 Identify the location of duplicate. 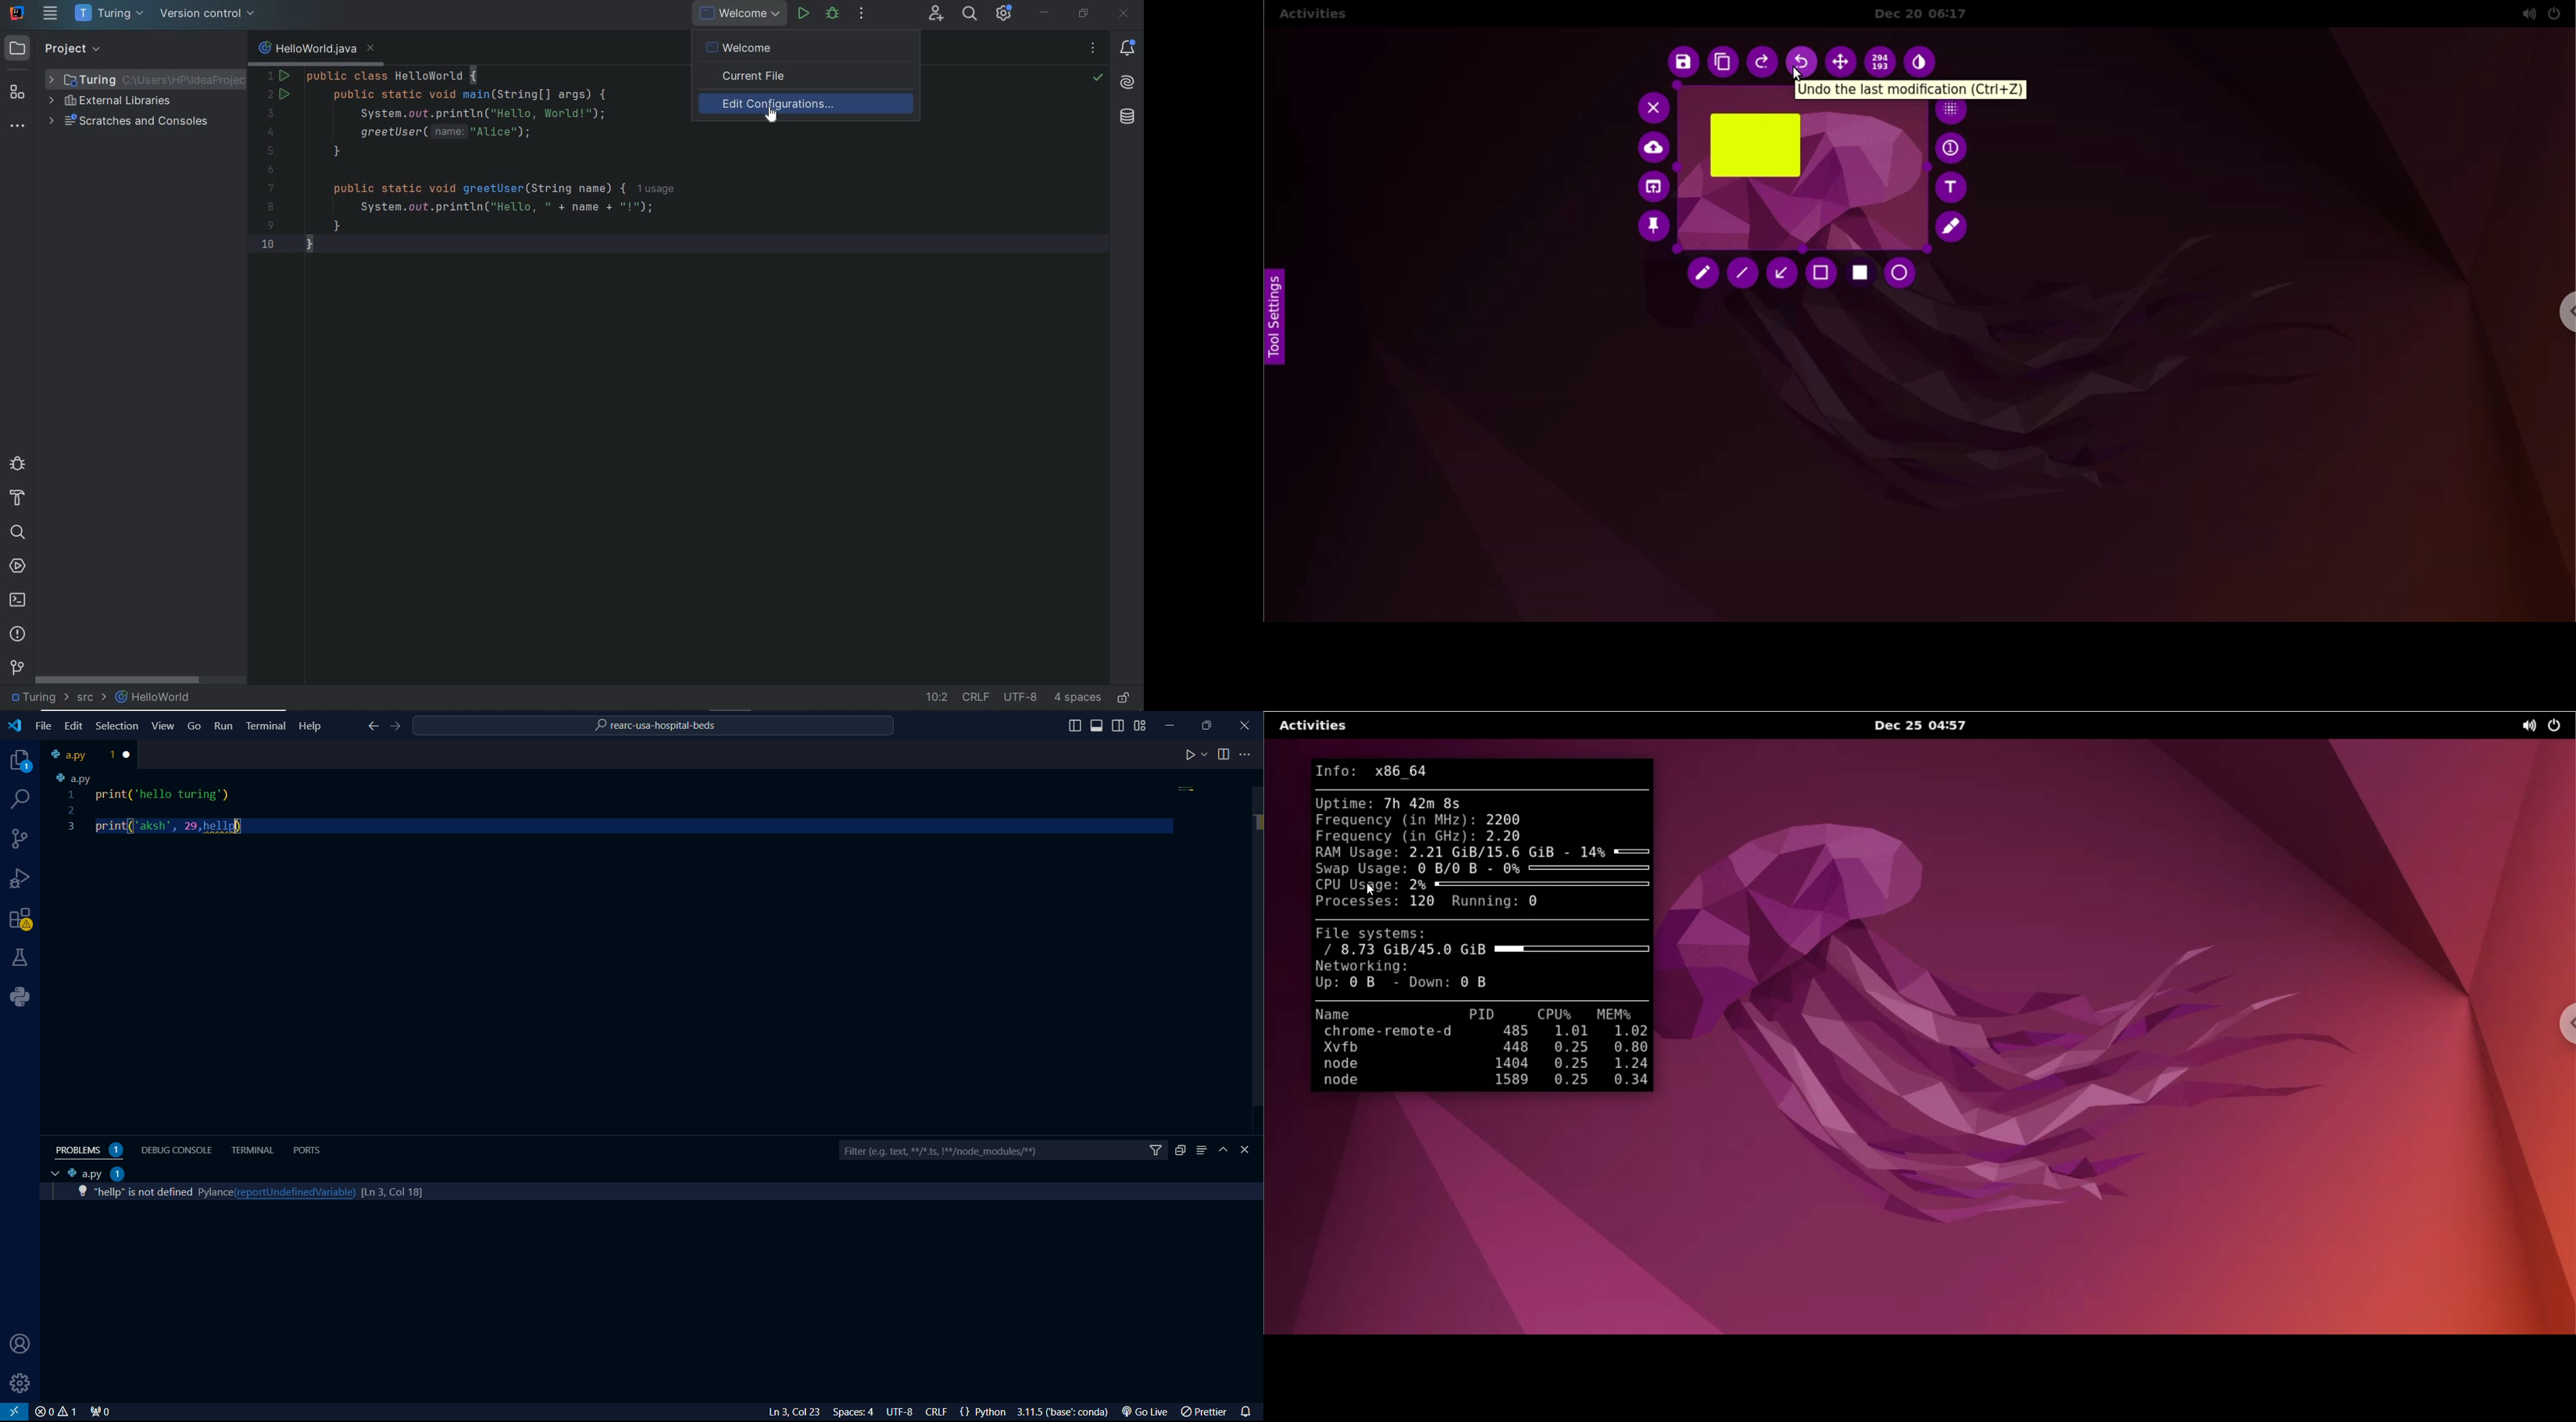
(1180, 1150).